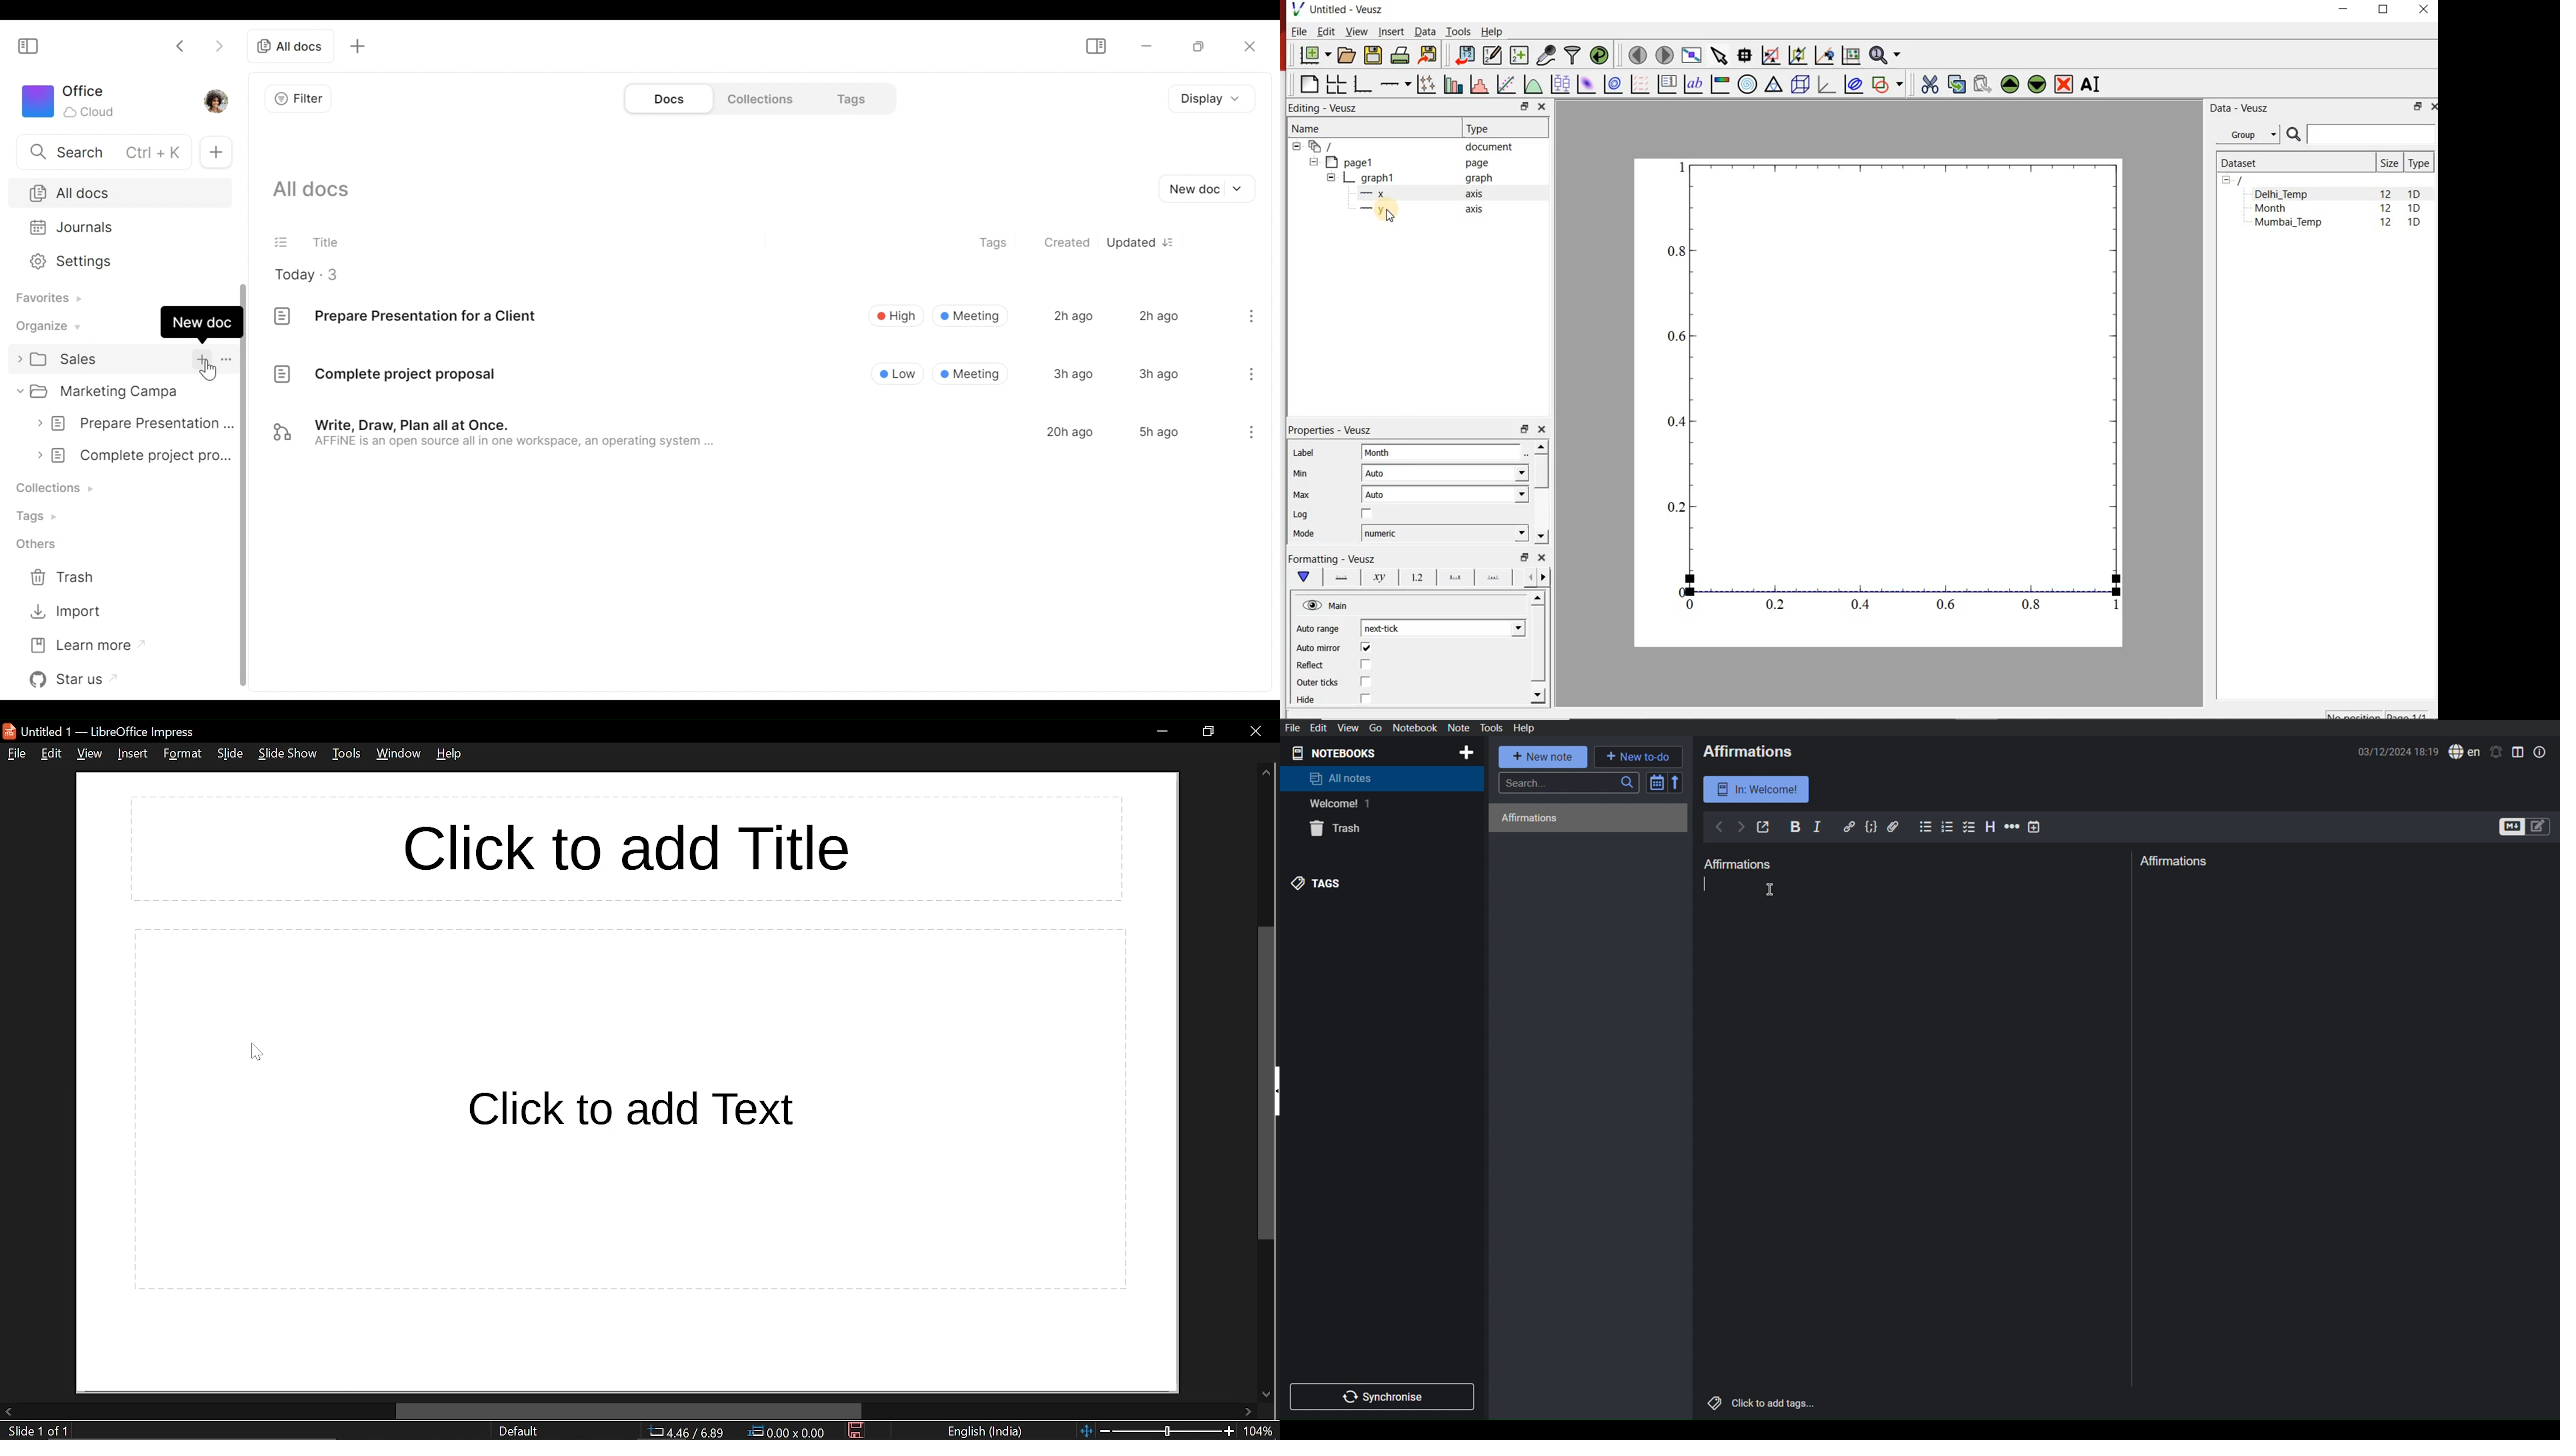 The image size is (2576, 1456). What do you see at coordinates (1319, 883) in the screenshot?
I see `Tags` at bounding box center [1319, 883].